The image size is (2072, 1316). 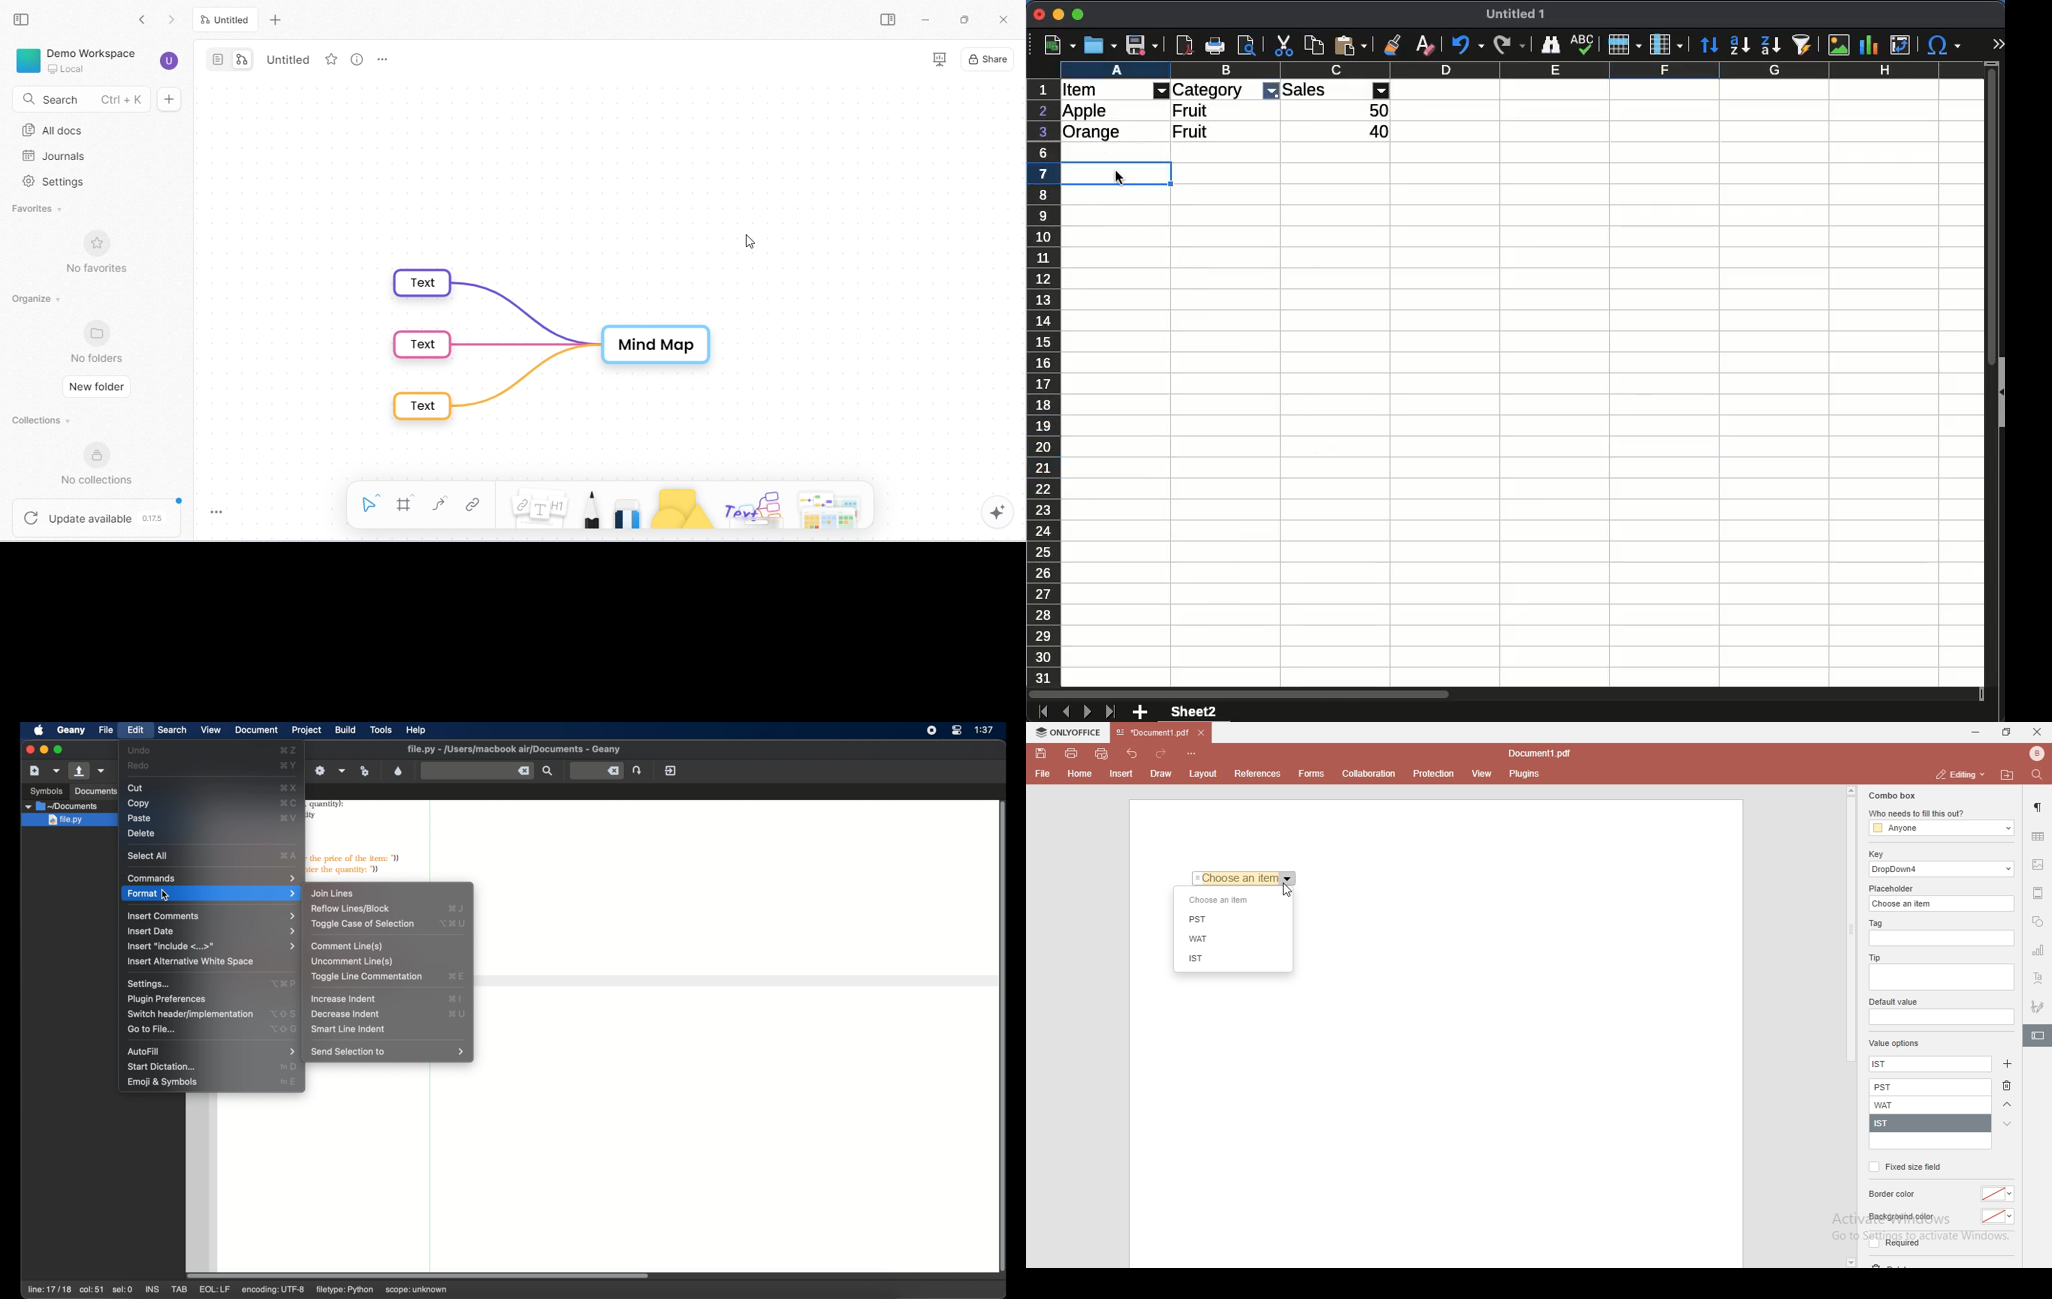 What do you see at coordinates (342, 771) in the screenshot?
I see `choose more build actions` at bounding box center [342, 771].